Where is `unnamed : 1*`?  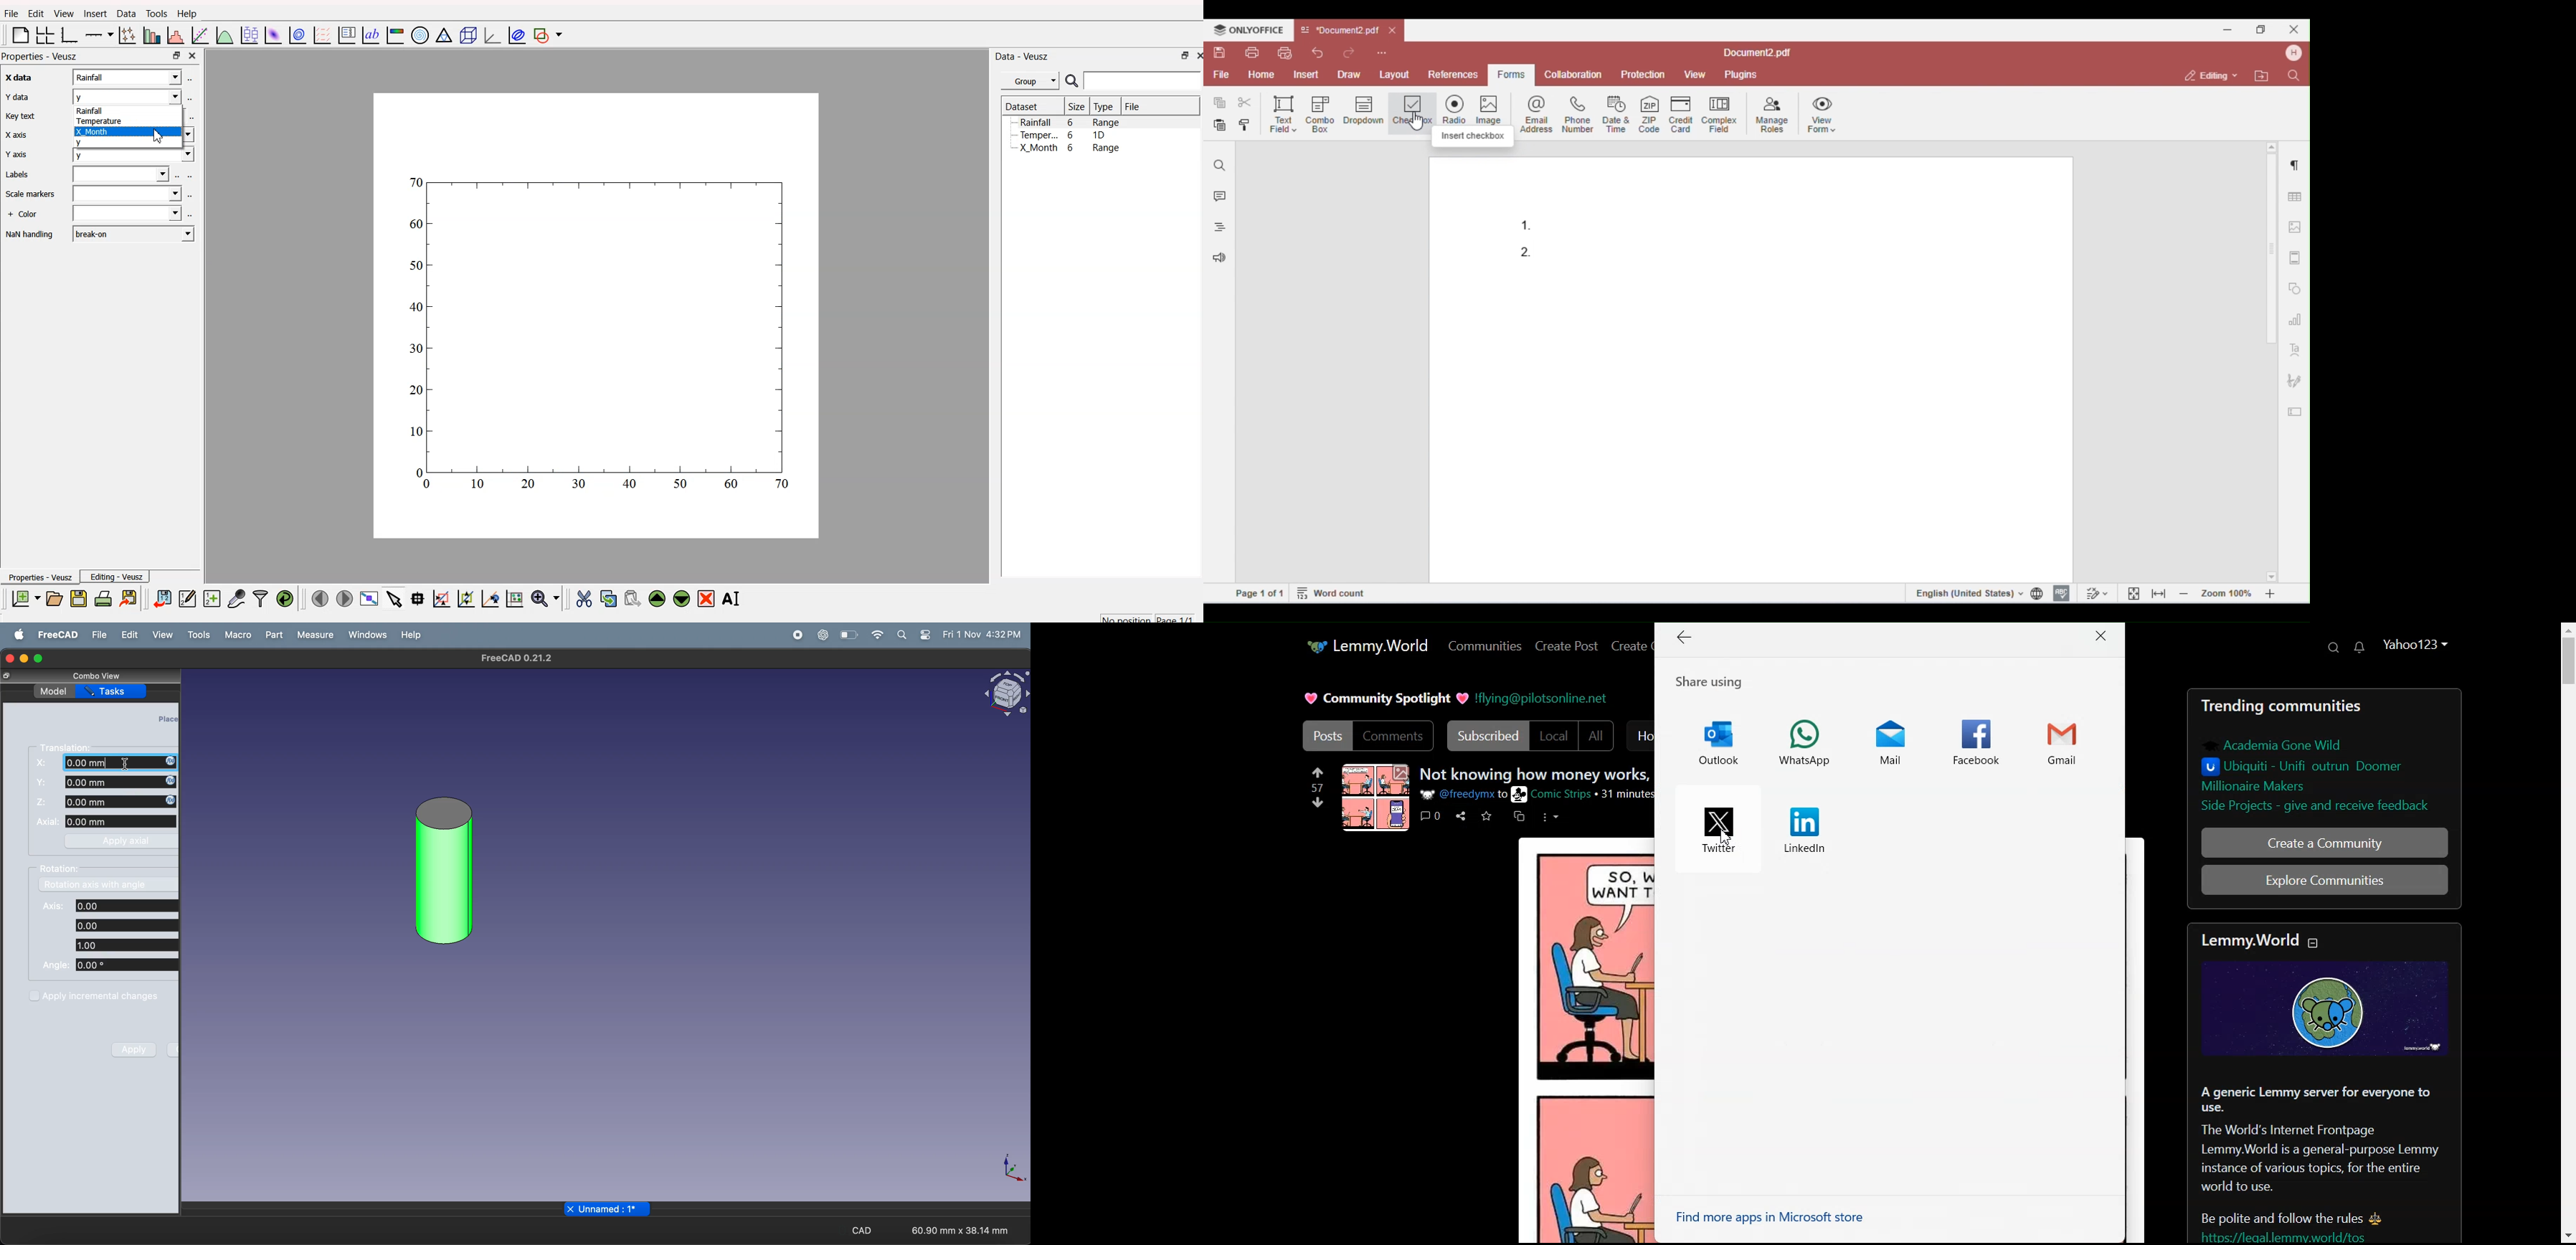 unnamed : 1* is located at coordinates (613, 1209).